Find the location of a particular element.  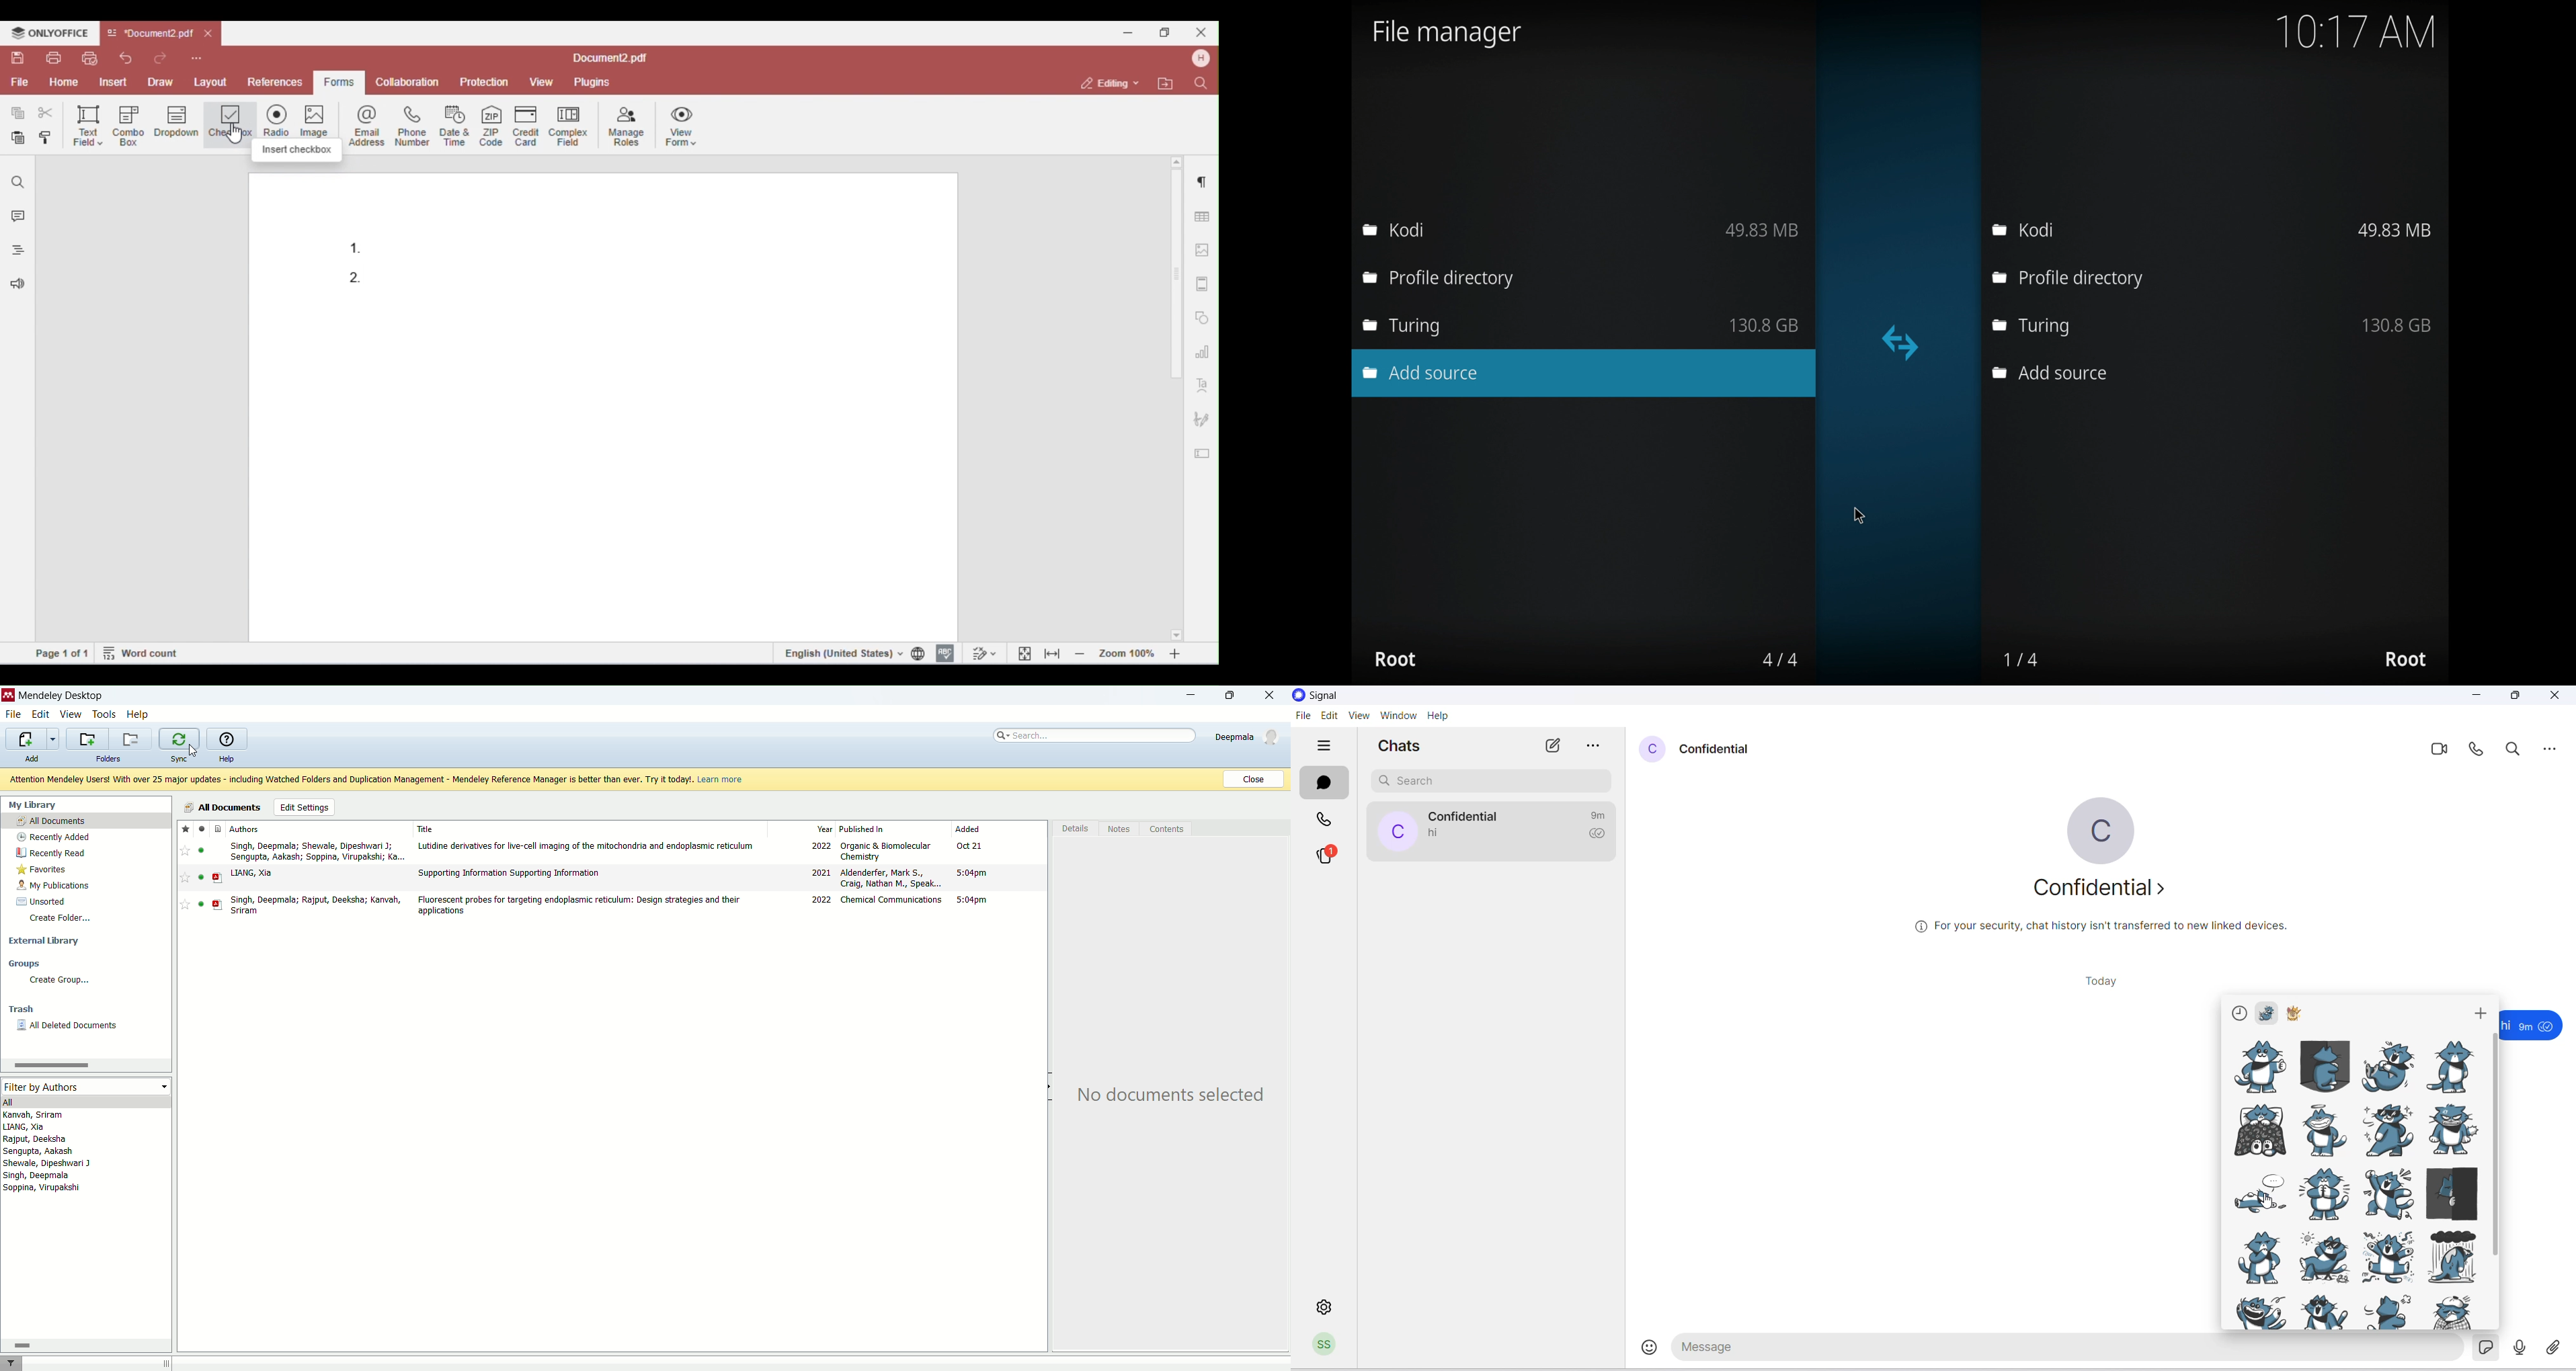

Fluorescent probes for targeting endoplasmic reticulum: Design strategies and their applications is located at coordinates (580, 906).